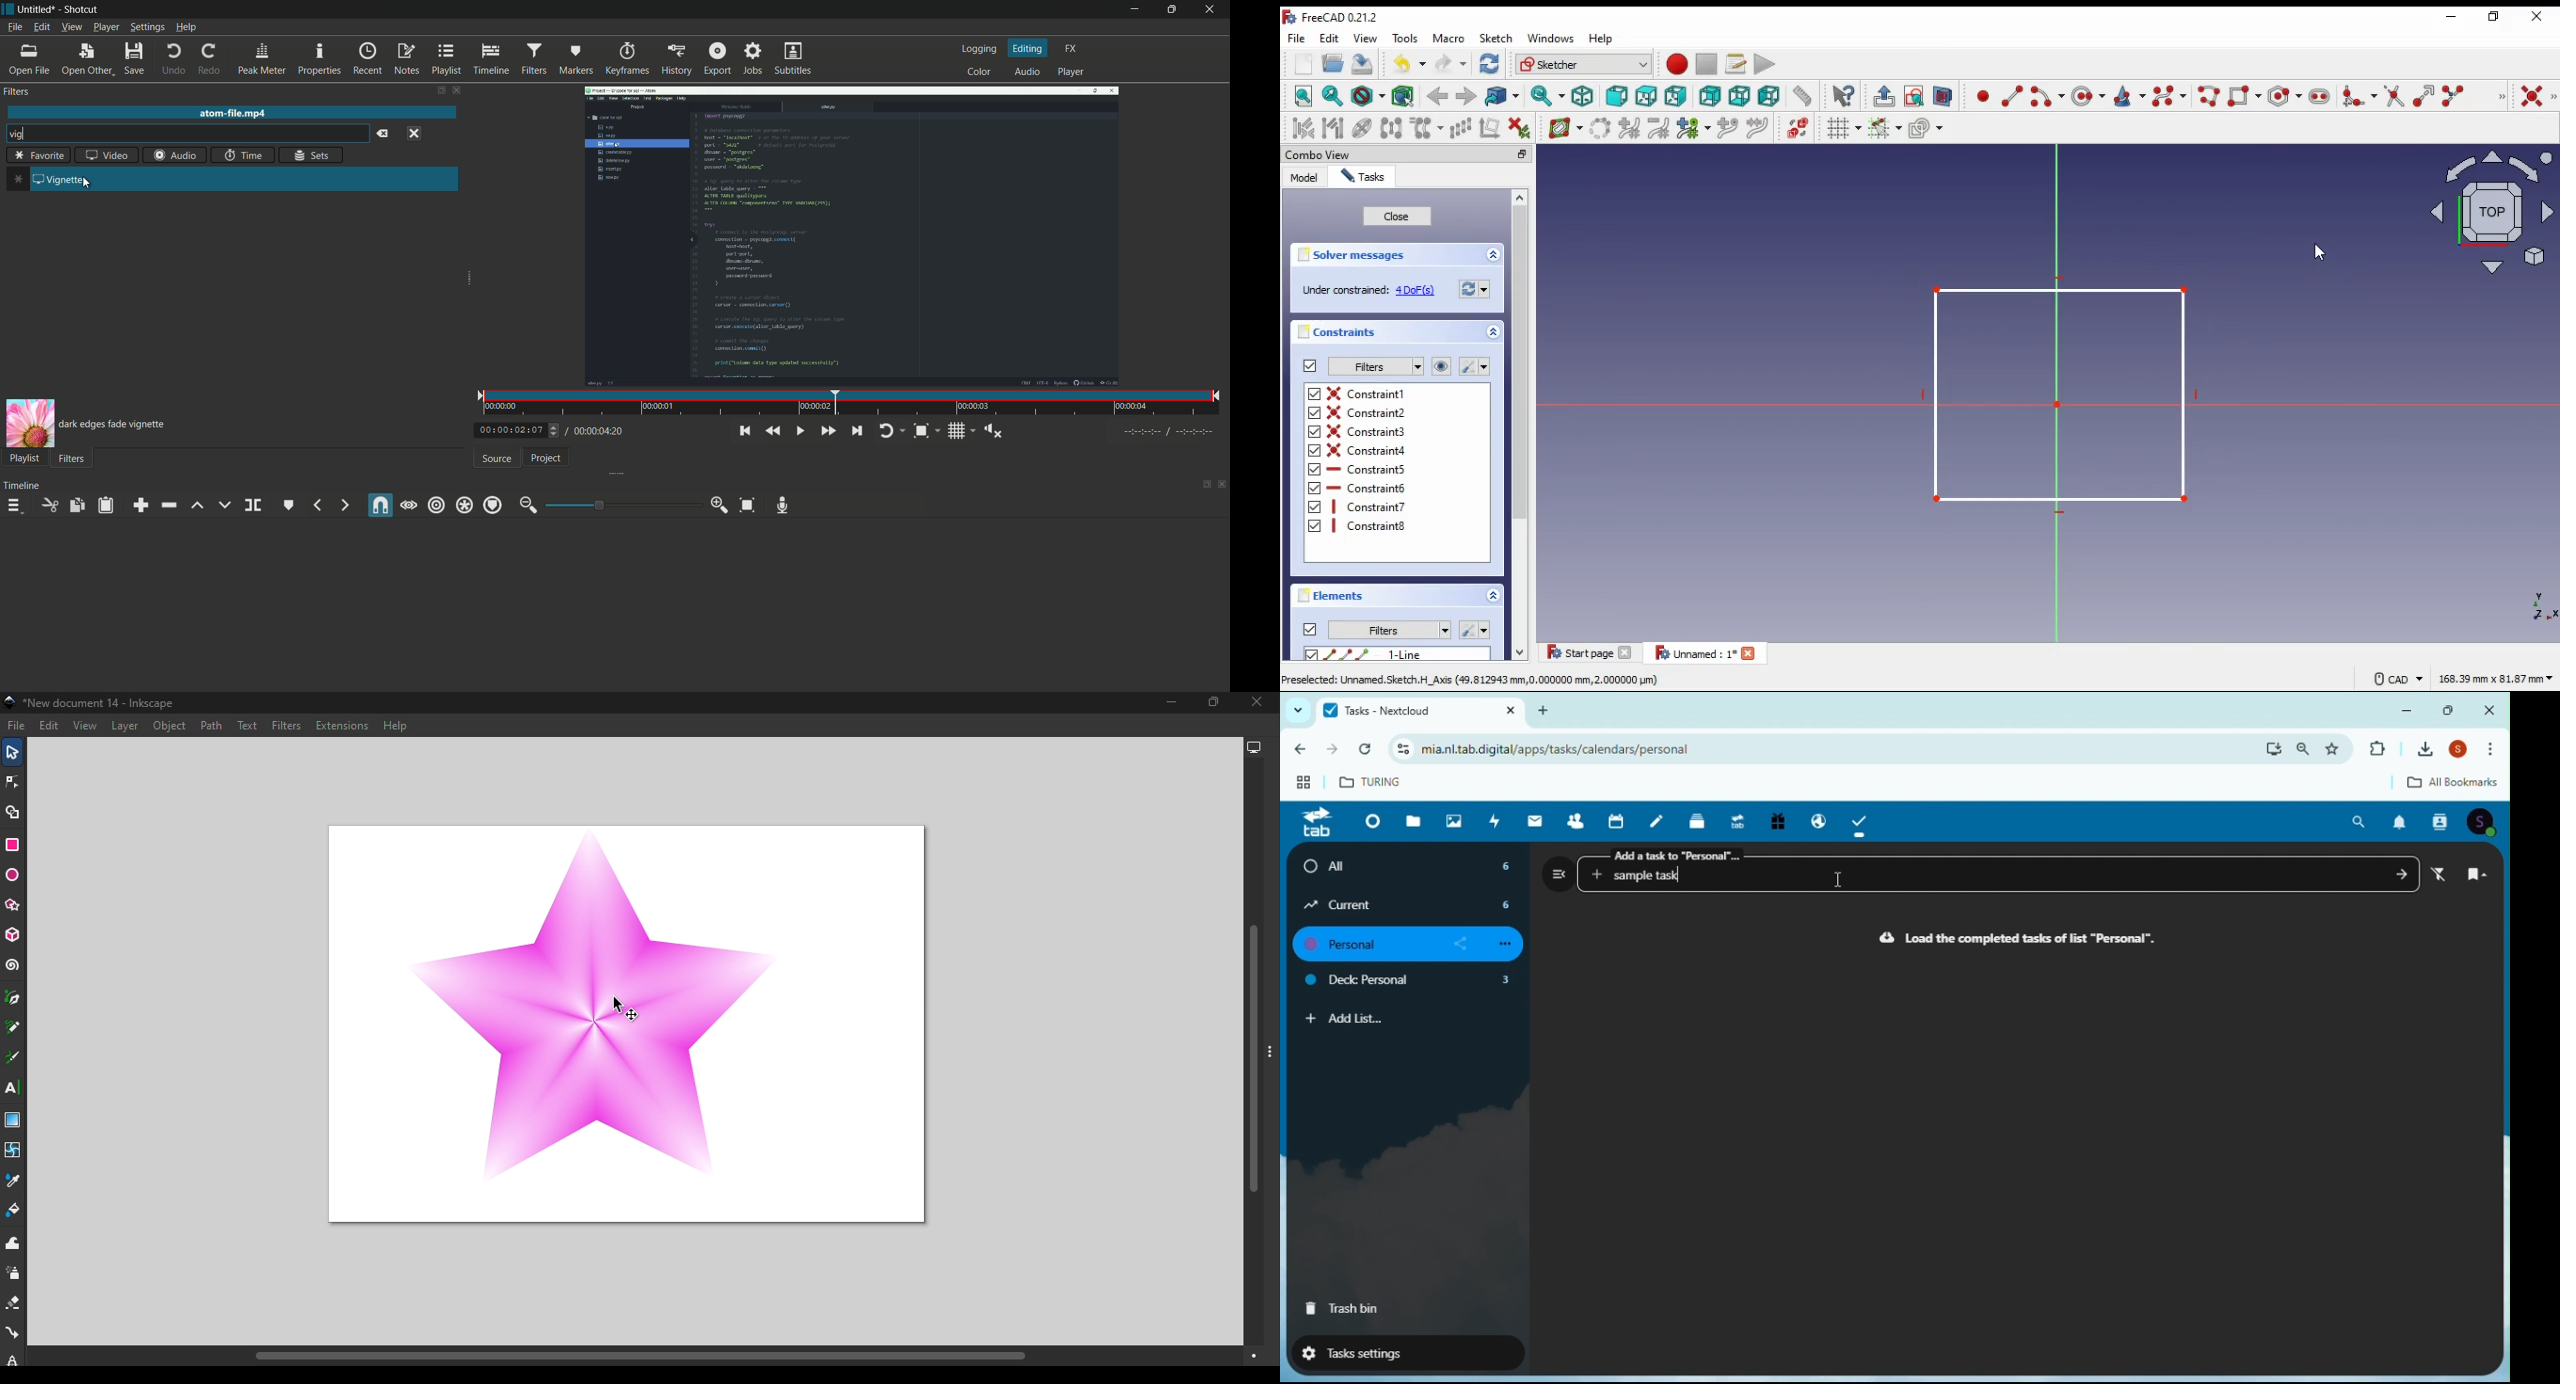 This screenshot has width=2576, height=1400. I want to click on Personal, so click(1414, 945).